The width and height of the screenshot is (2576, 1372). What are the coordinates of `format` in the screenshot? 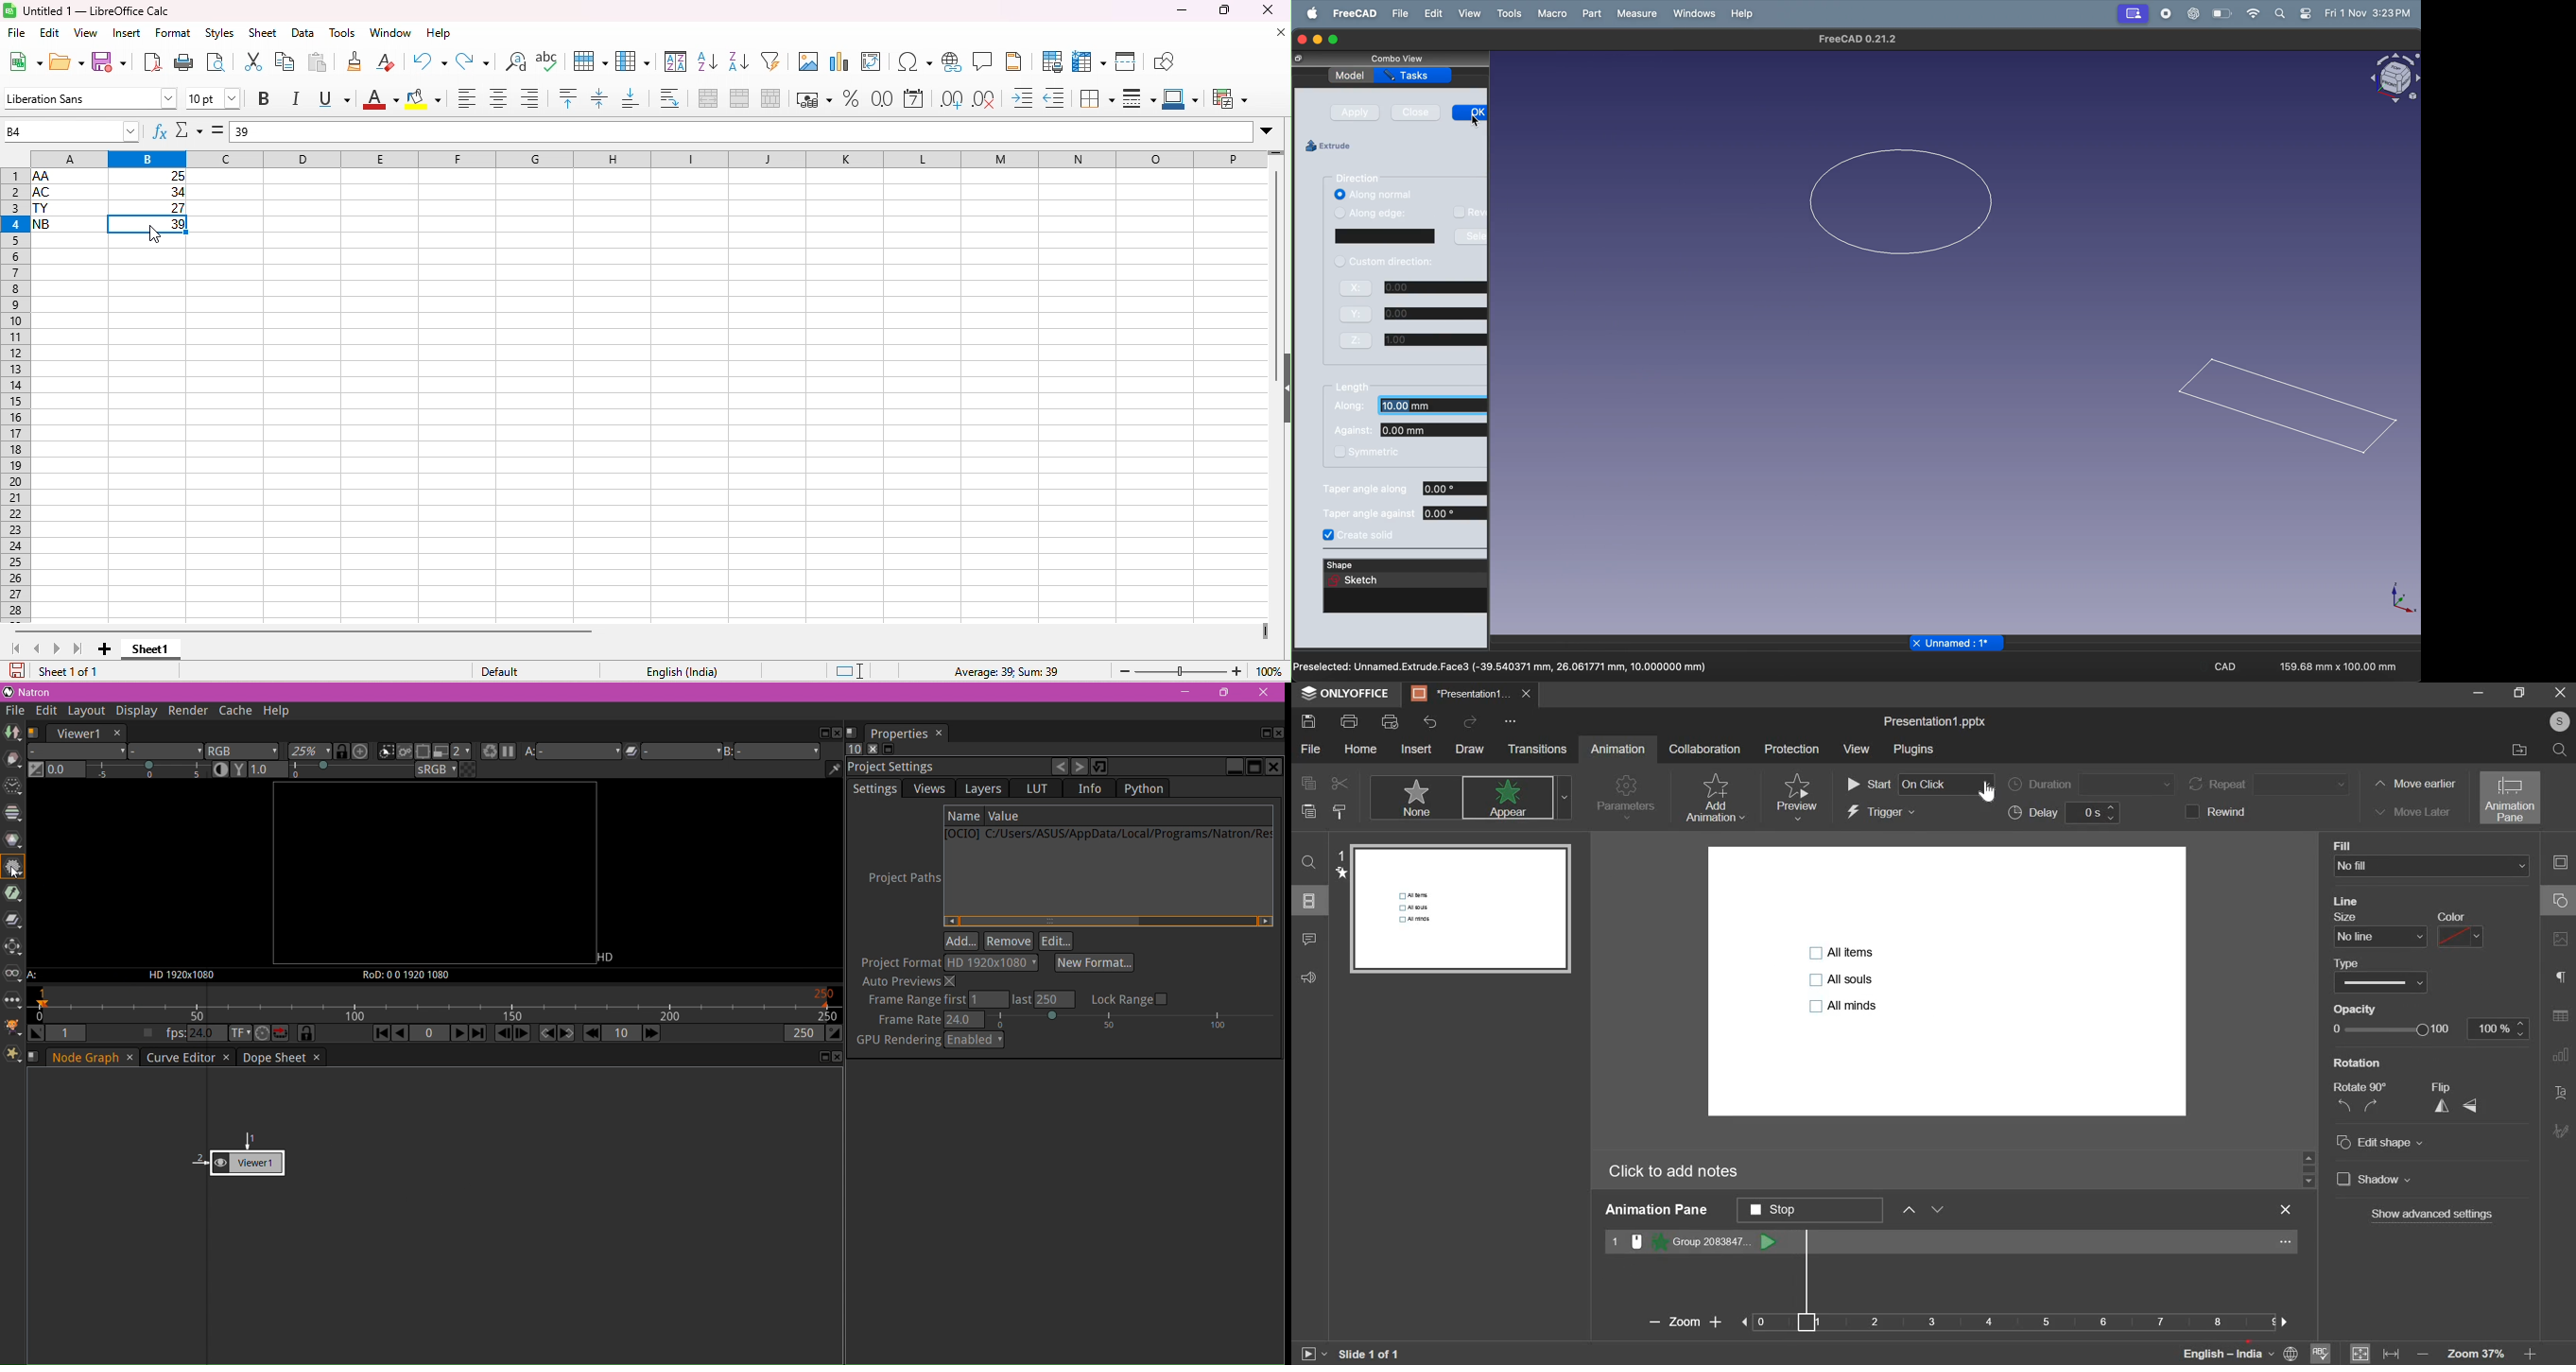 It's located at (174, 34).